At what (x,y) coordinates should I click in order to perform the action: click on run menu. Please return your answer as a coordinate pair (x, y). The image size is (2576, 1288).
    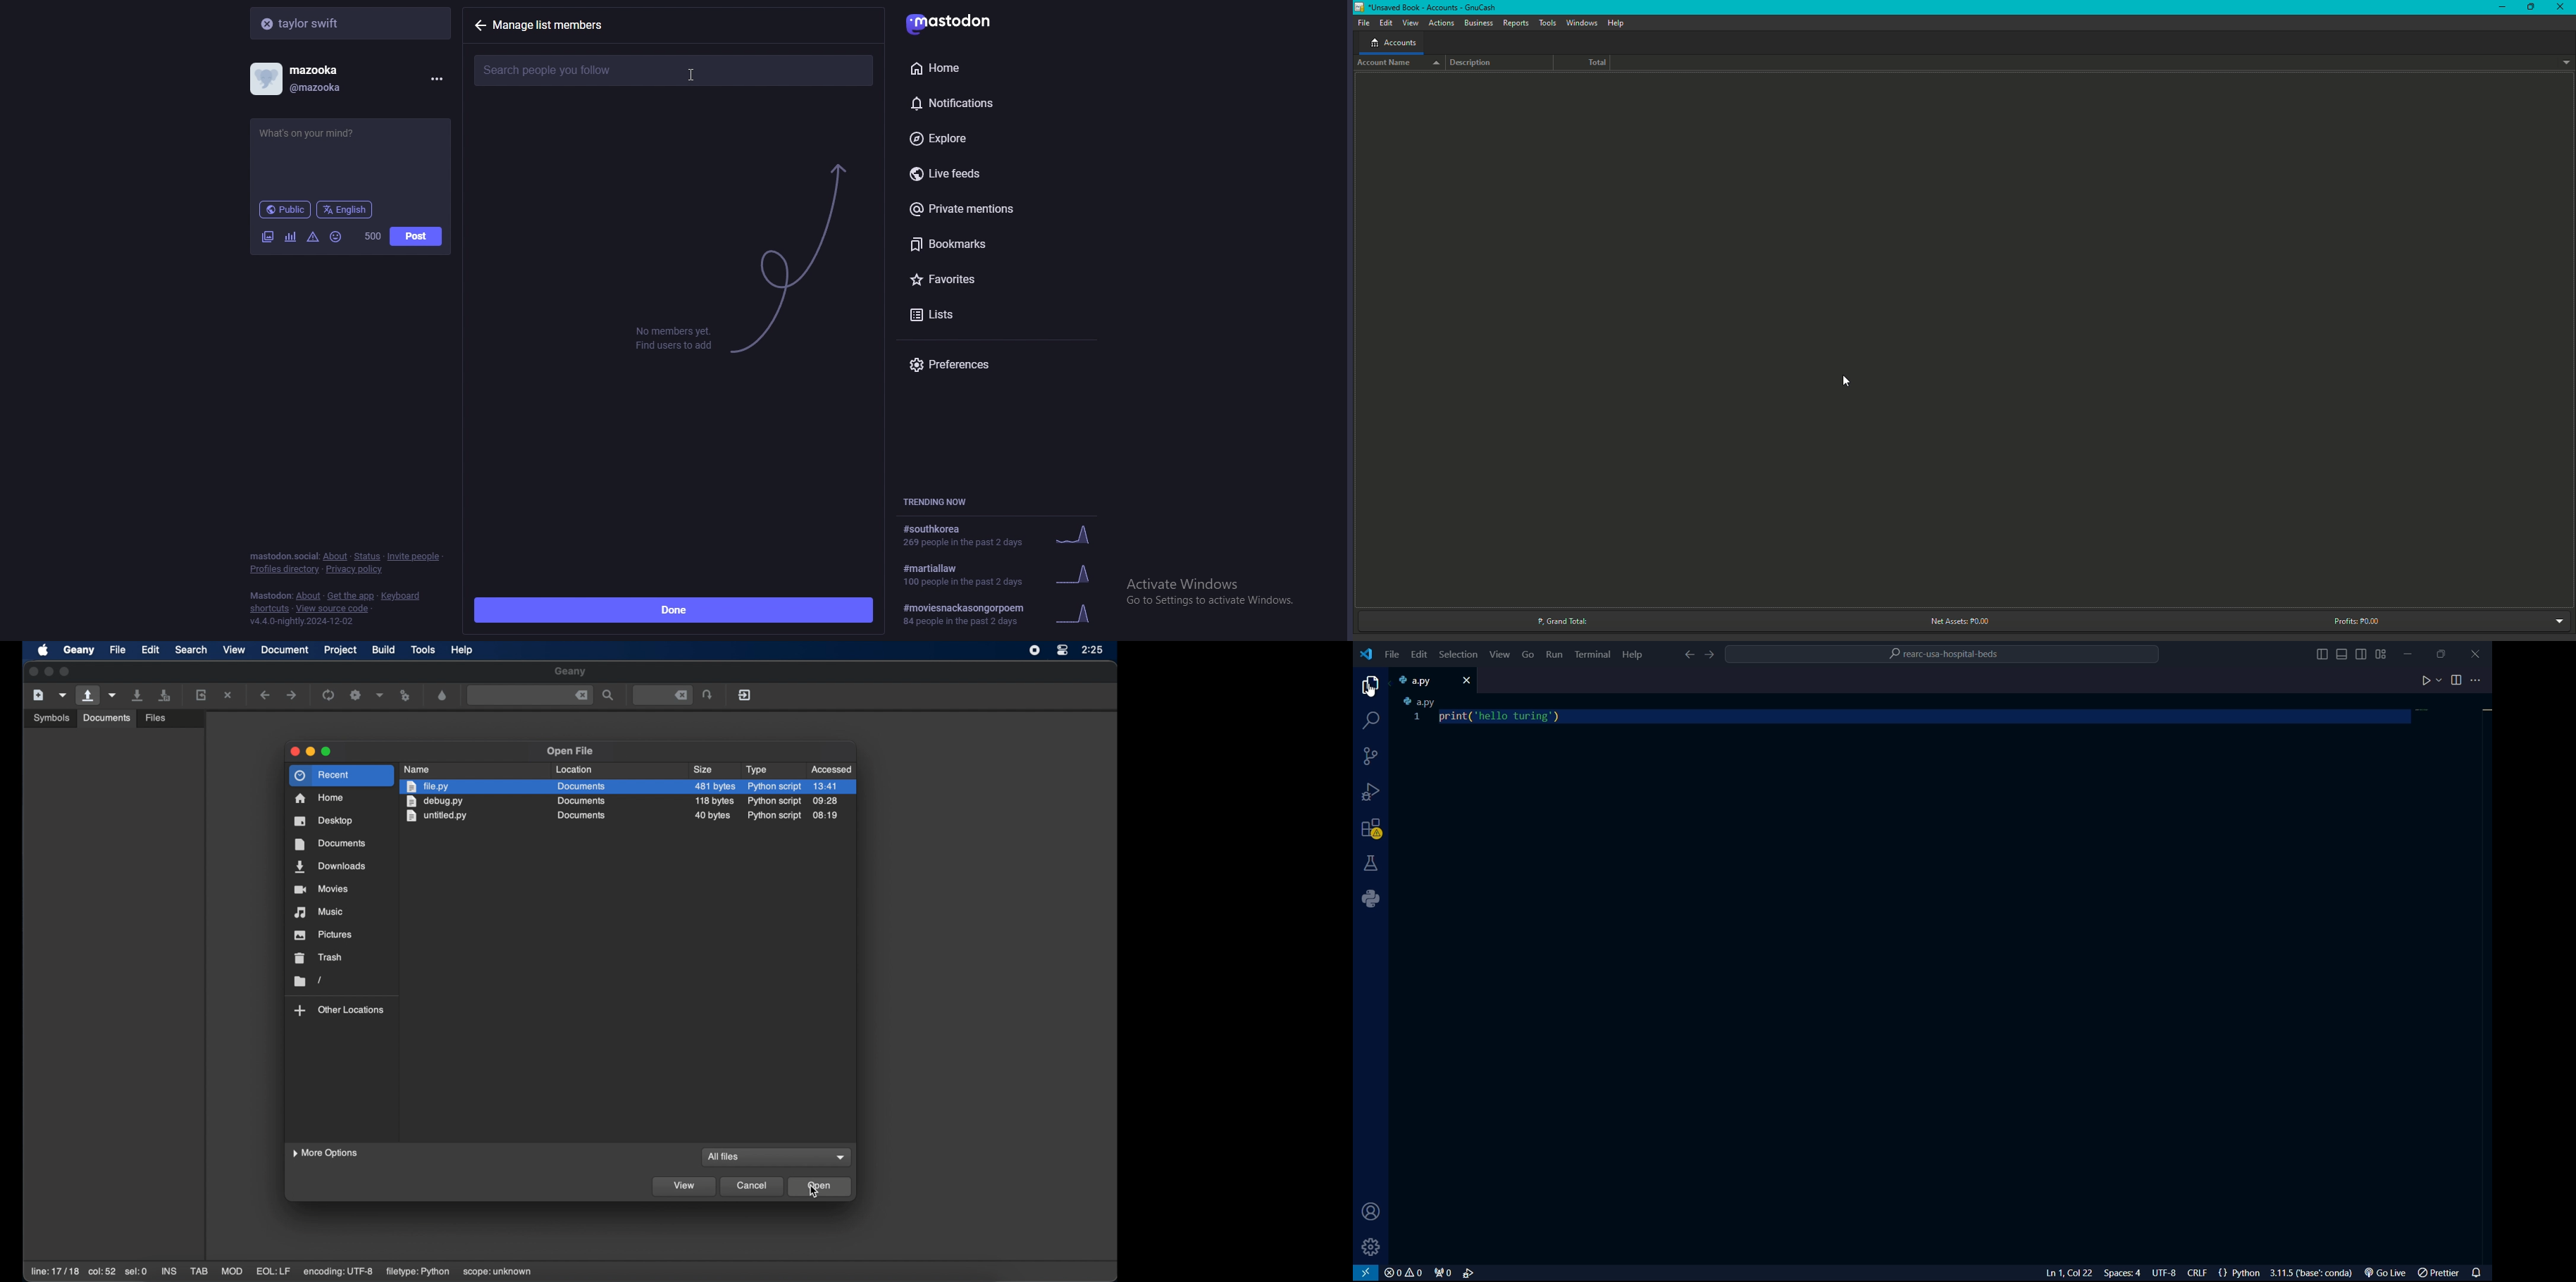
    Looking at the image, I should click on (1554, 655).